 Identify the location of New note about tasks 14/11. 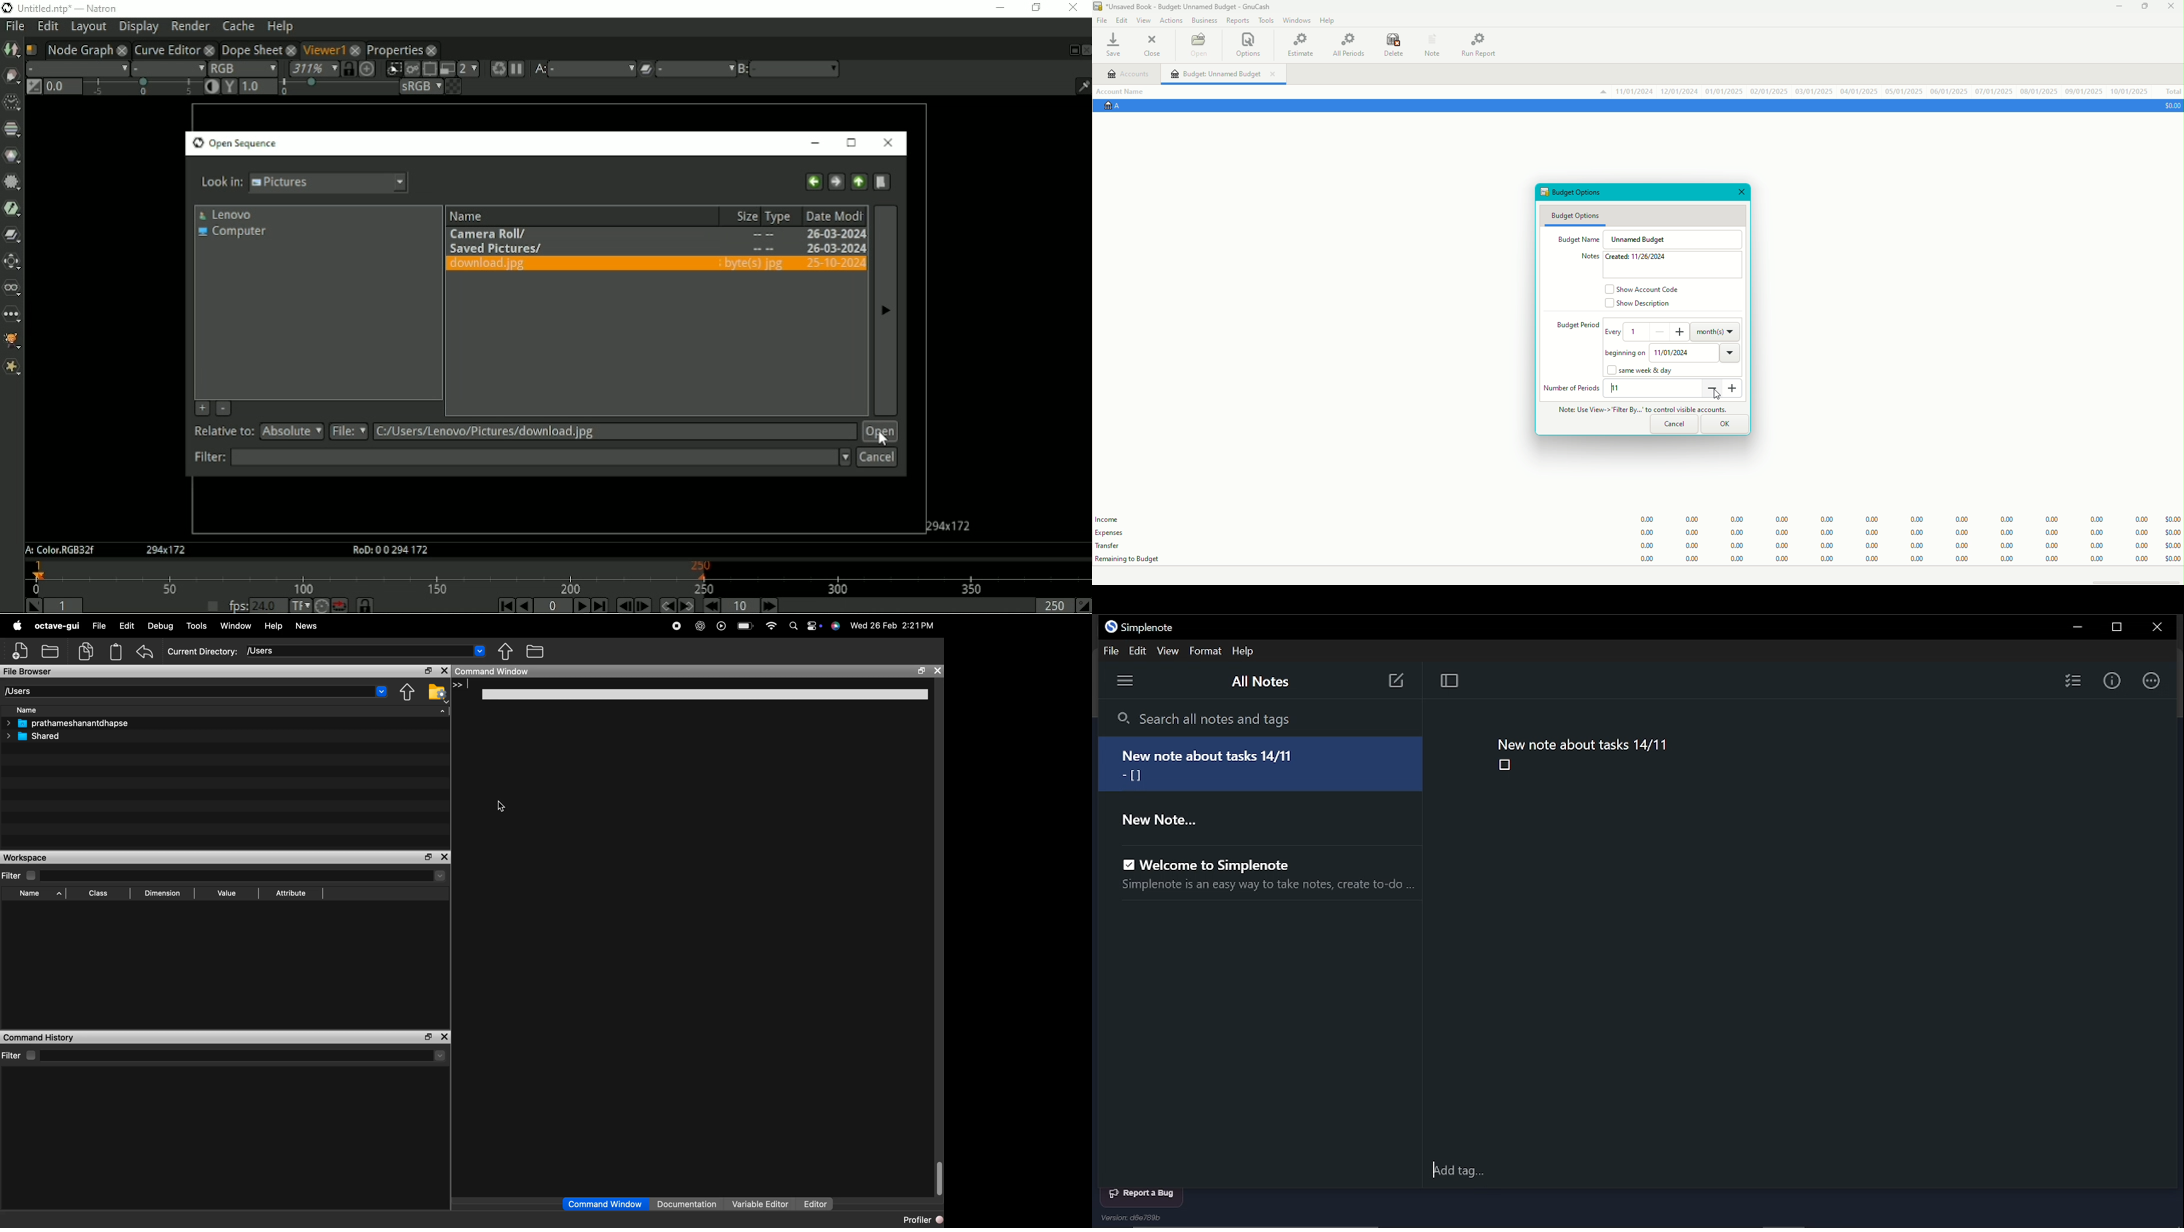
(1584, 743).